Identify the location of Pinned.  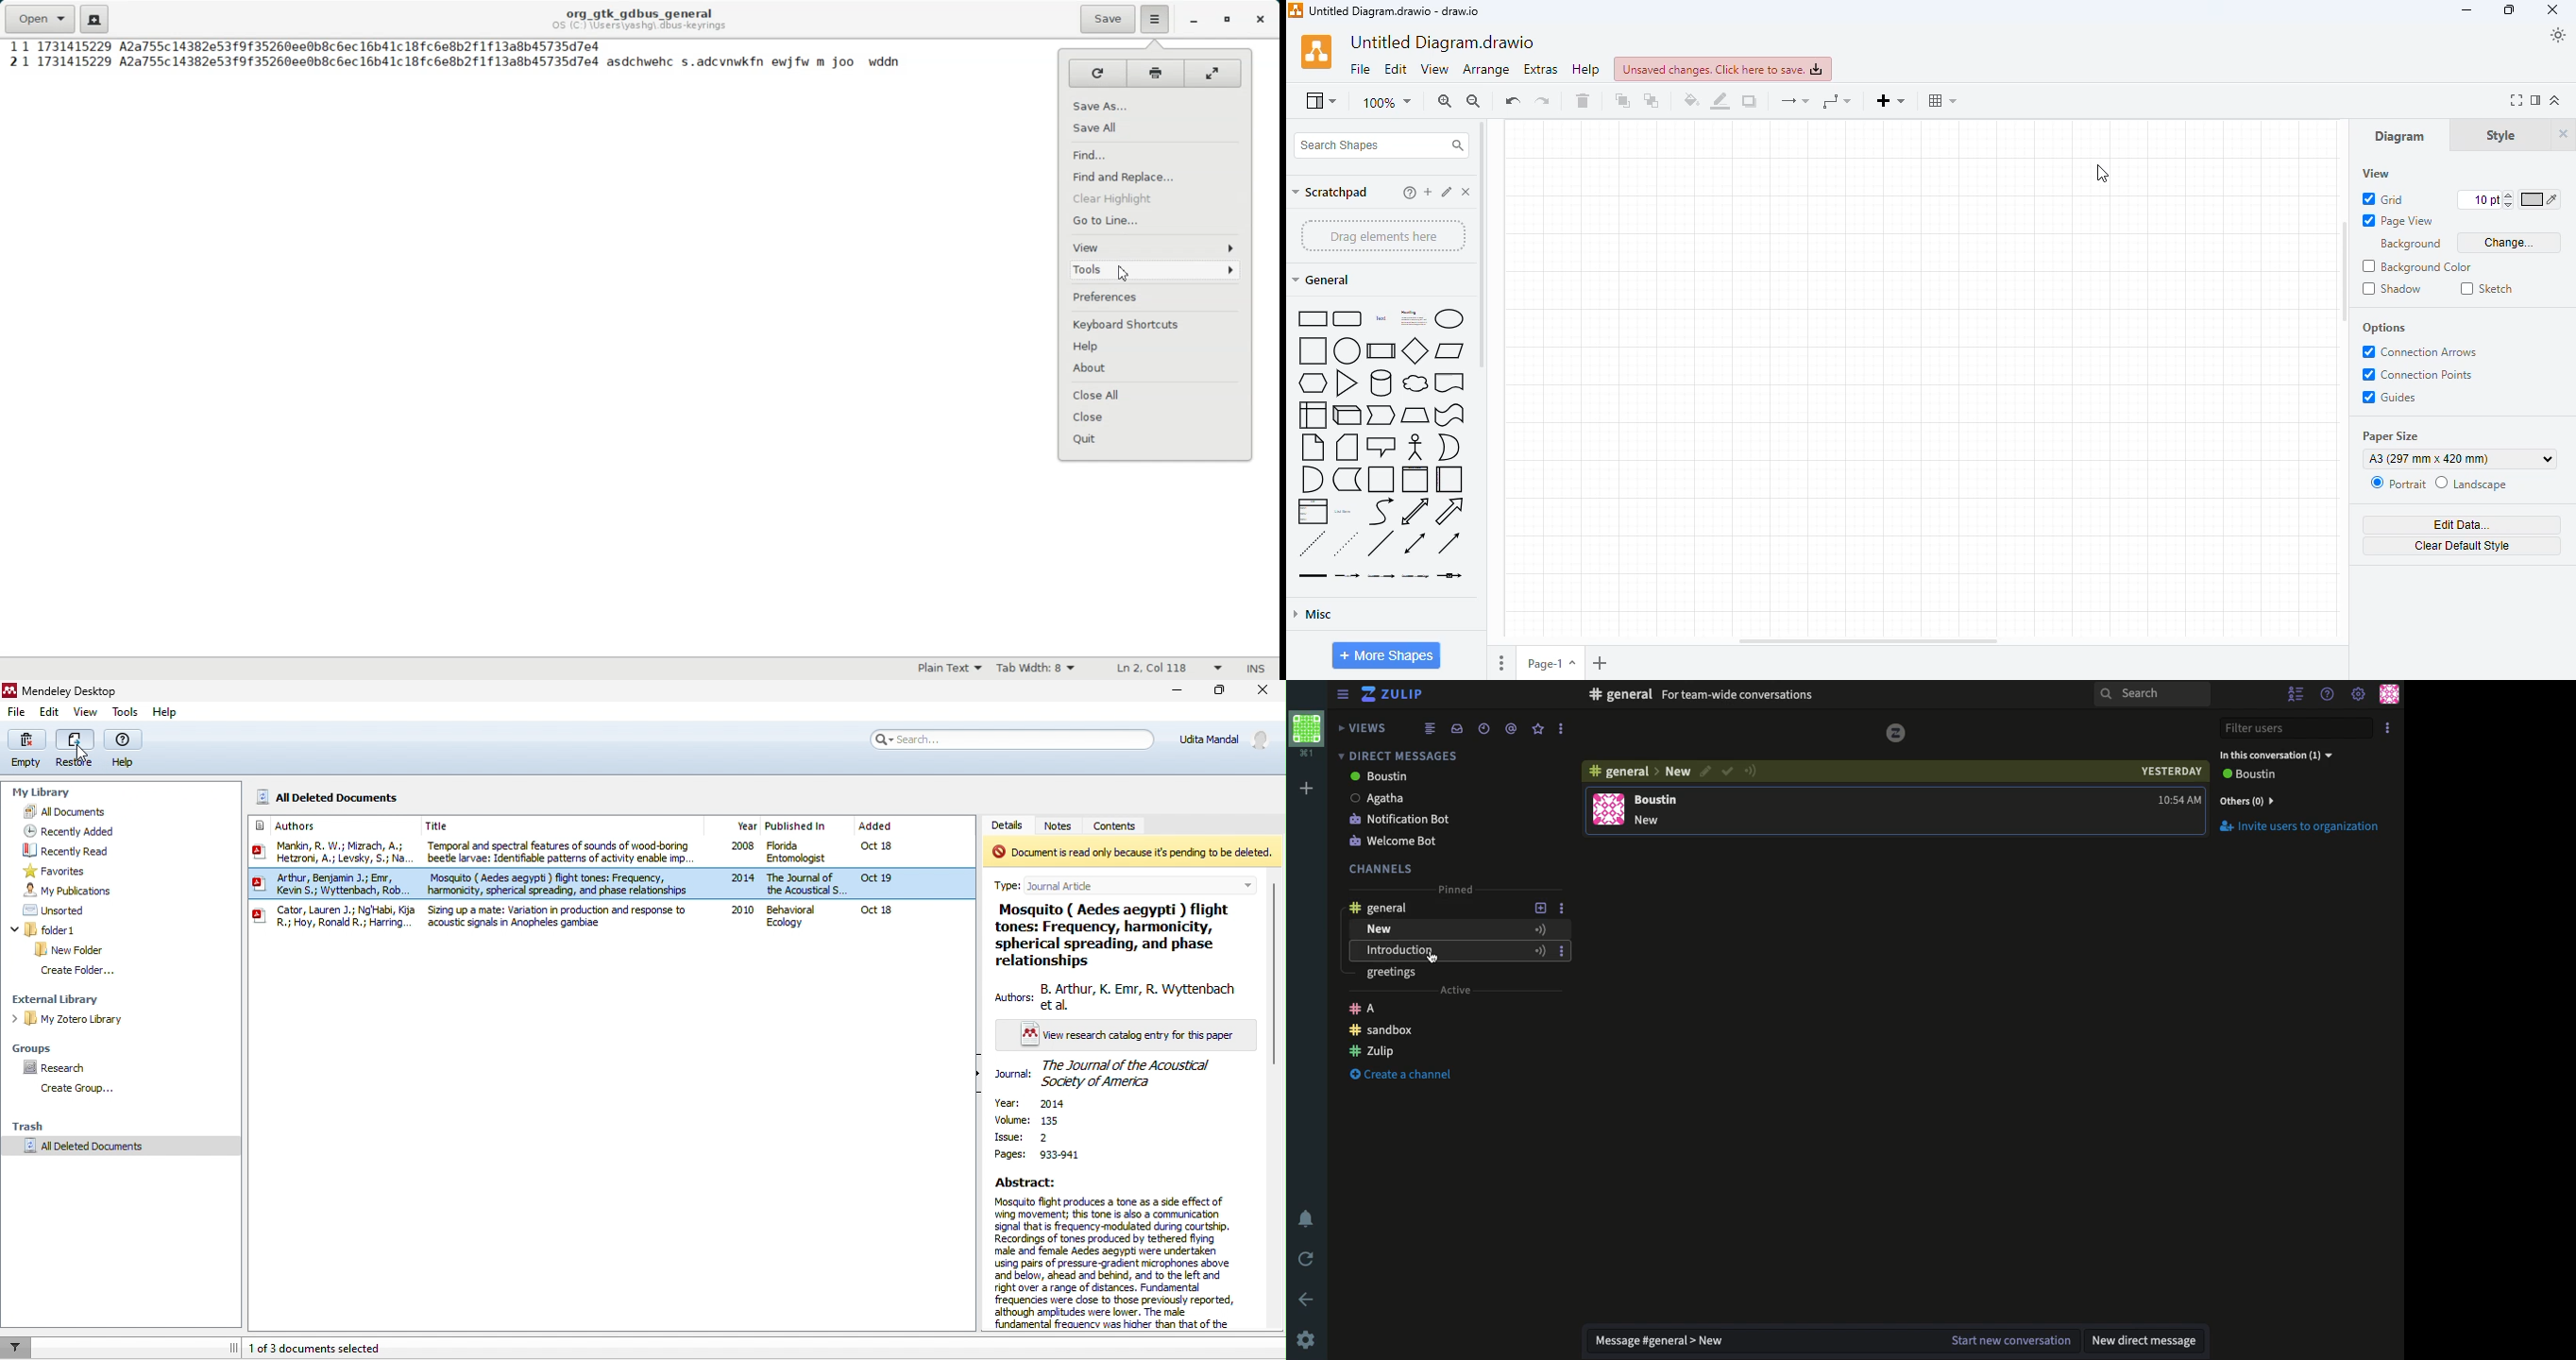
(1454, 889).